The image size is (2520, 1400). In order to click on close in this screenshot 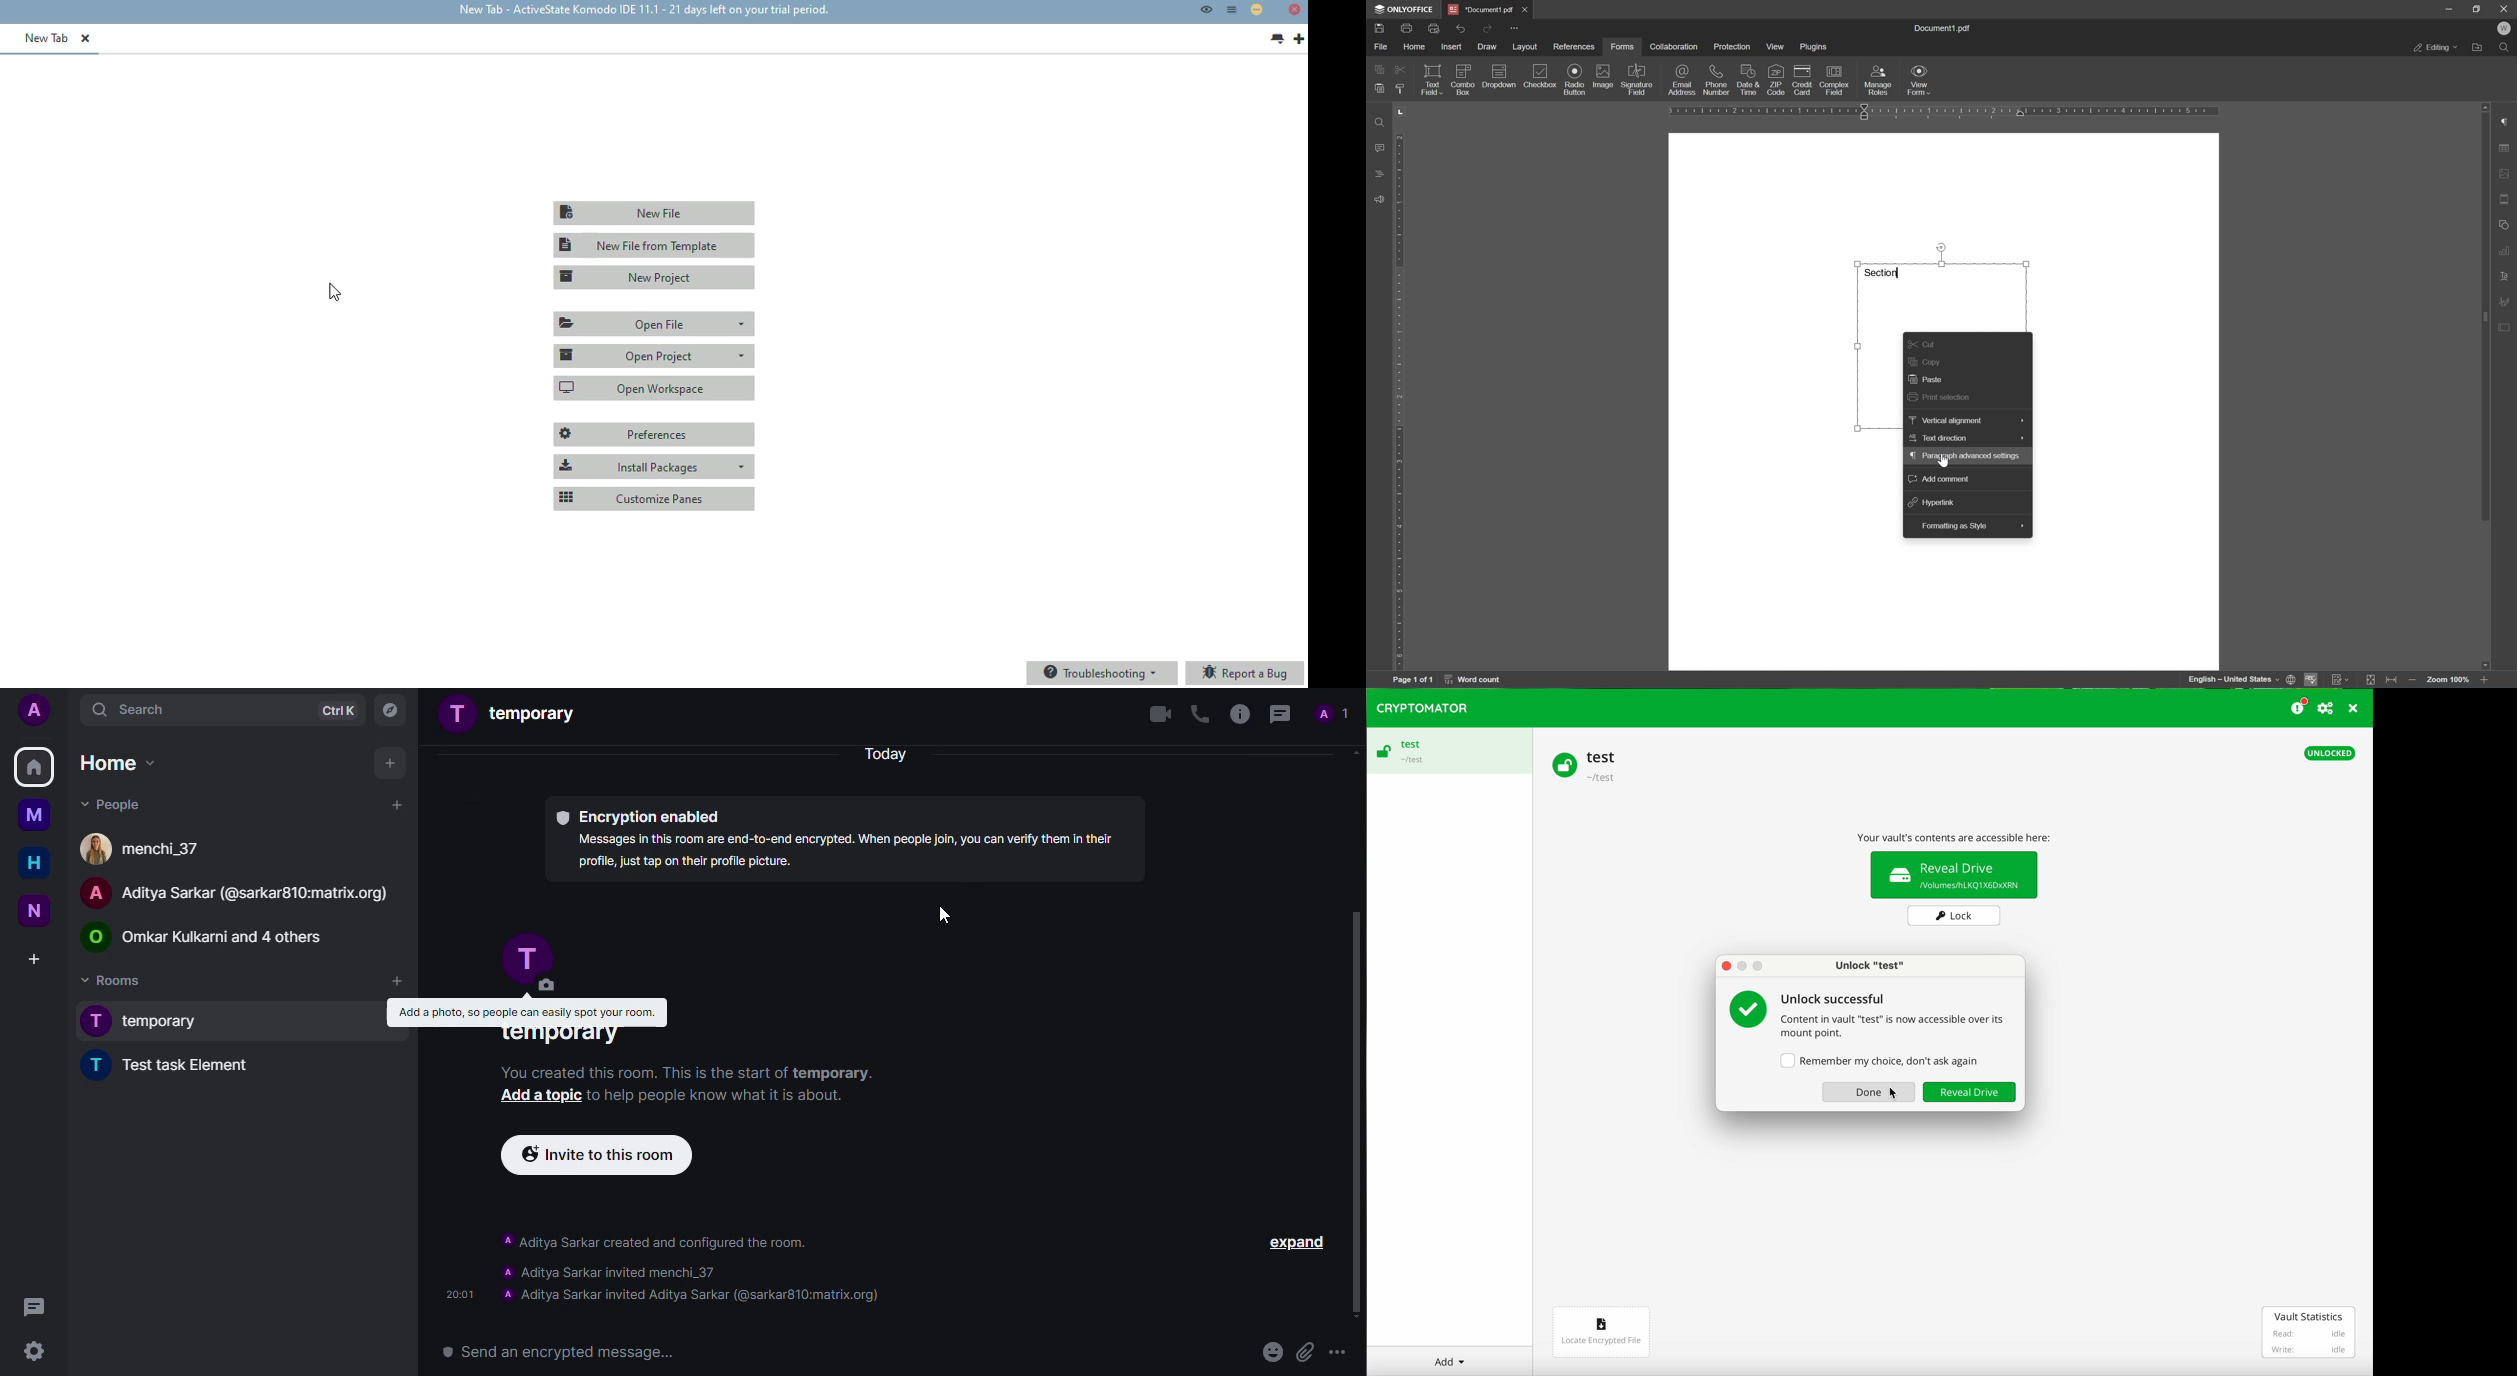, I will do `click(1526, 9)`.